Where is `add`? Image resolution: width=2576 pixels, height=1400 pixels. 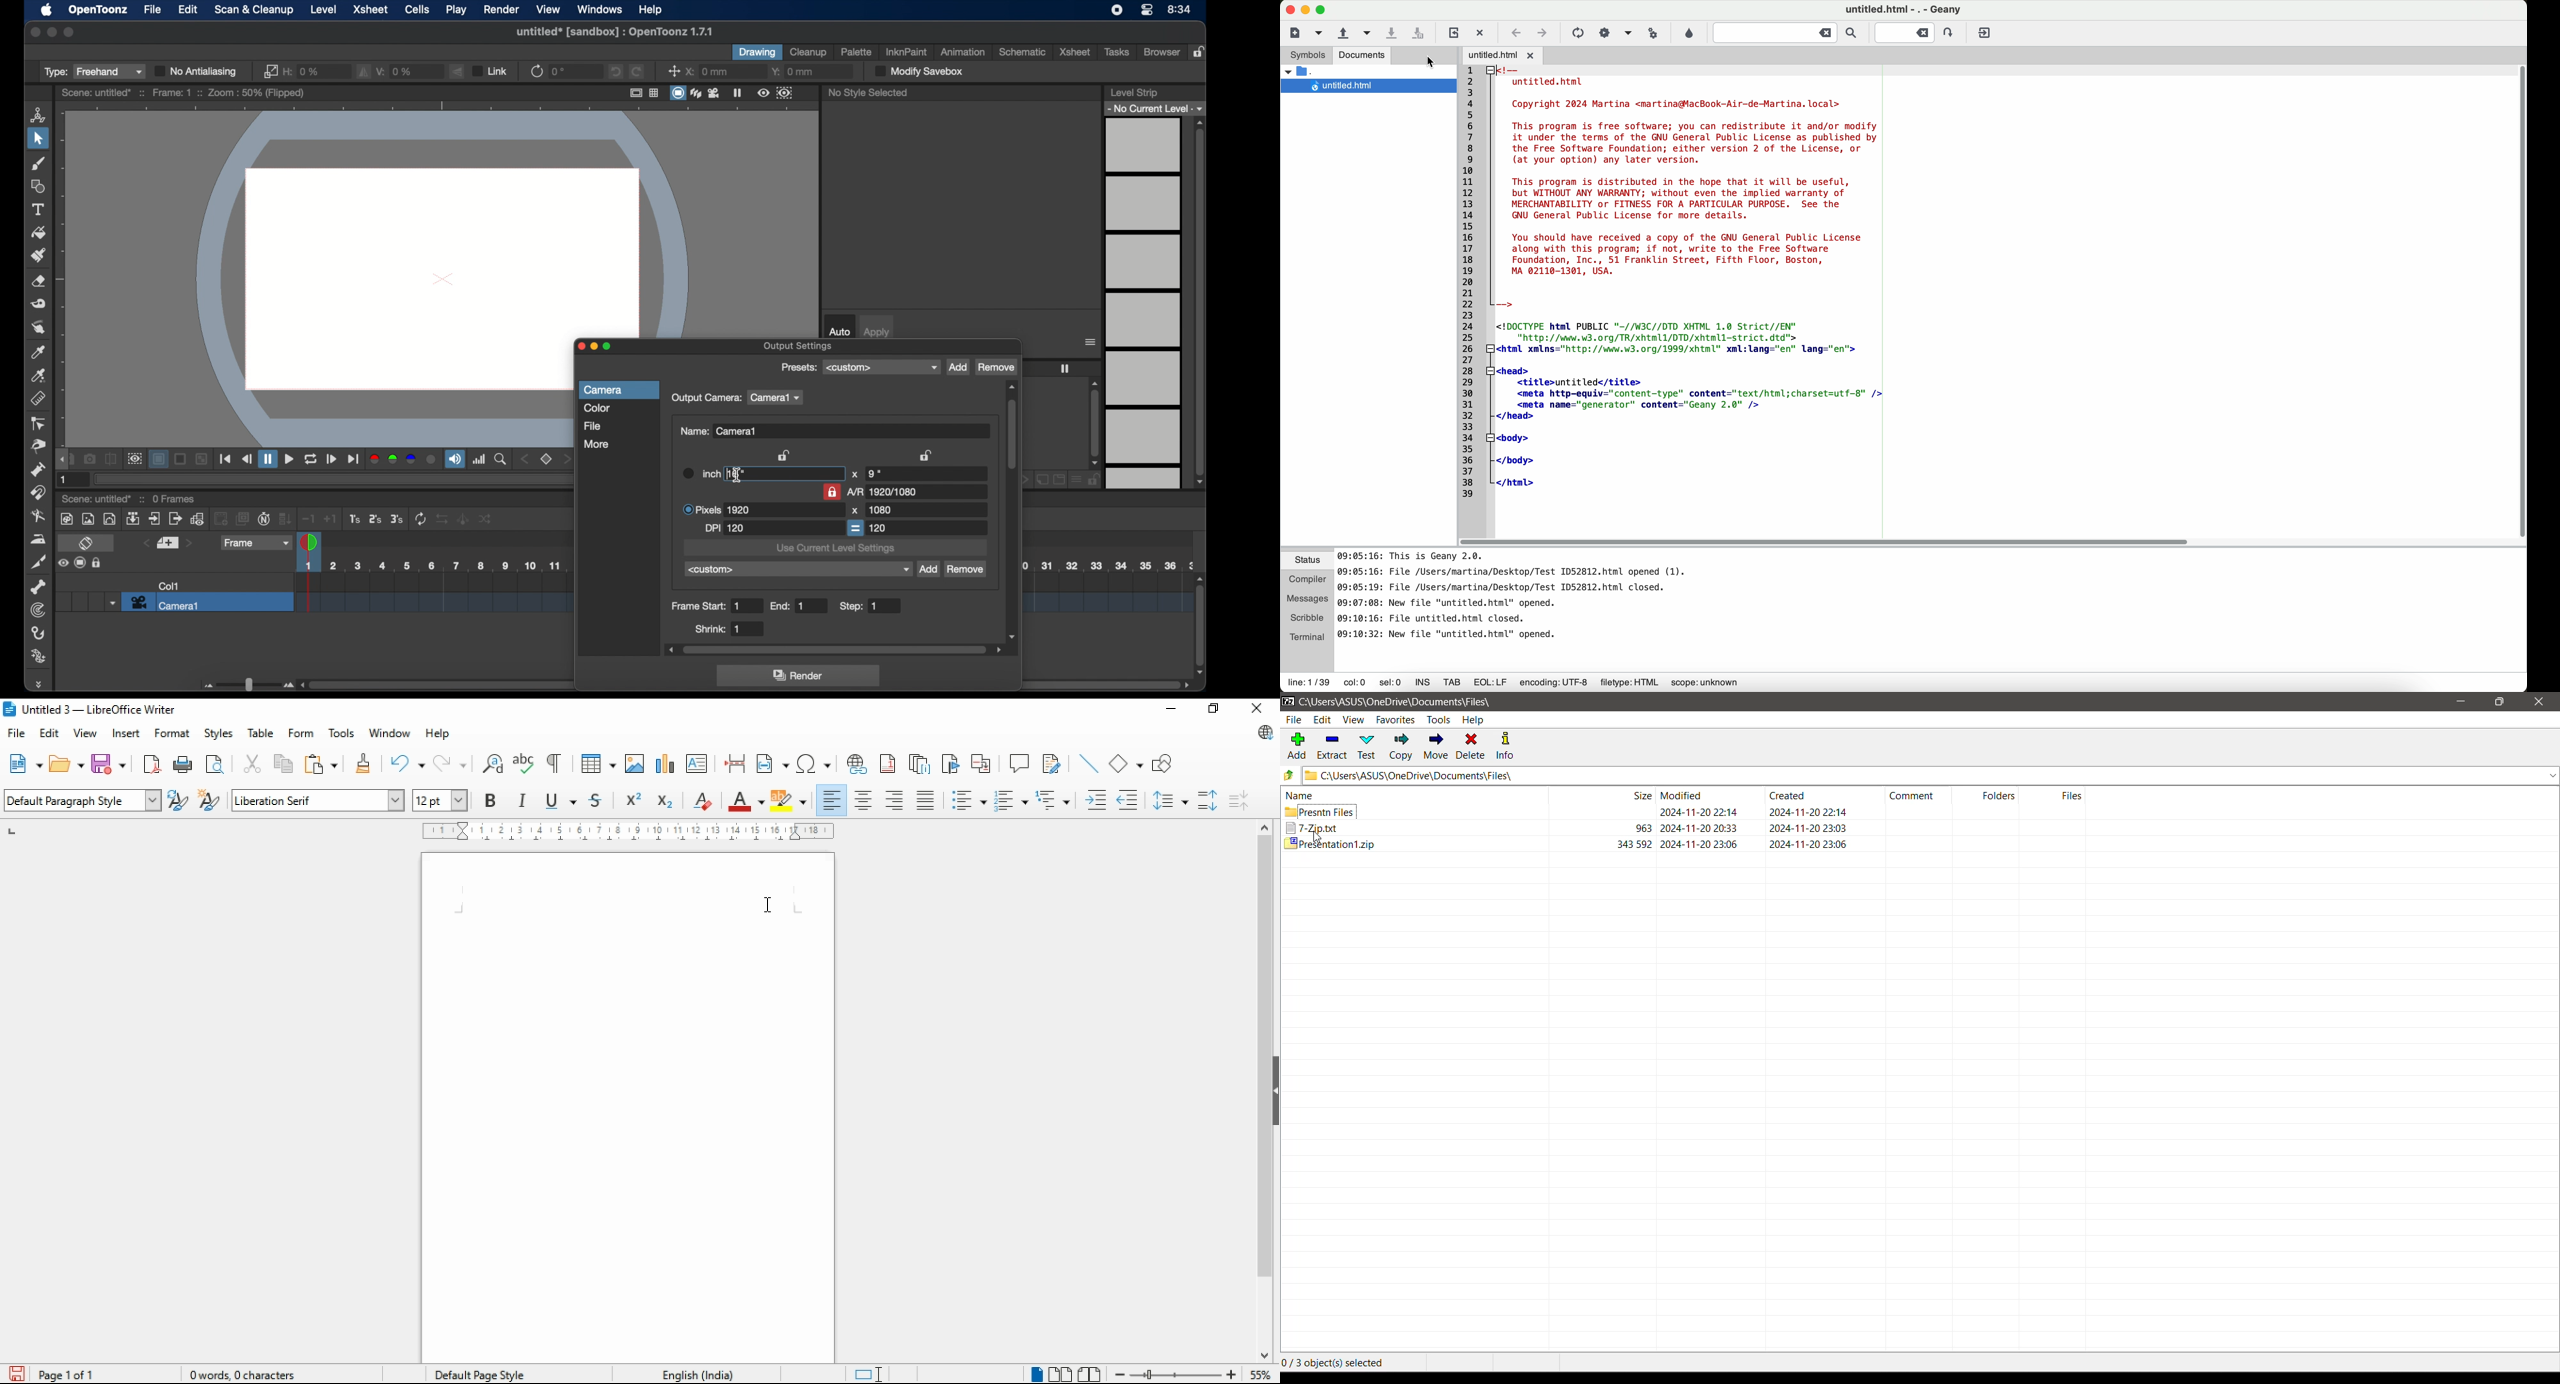
add is located at coordinates (958, 368).